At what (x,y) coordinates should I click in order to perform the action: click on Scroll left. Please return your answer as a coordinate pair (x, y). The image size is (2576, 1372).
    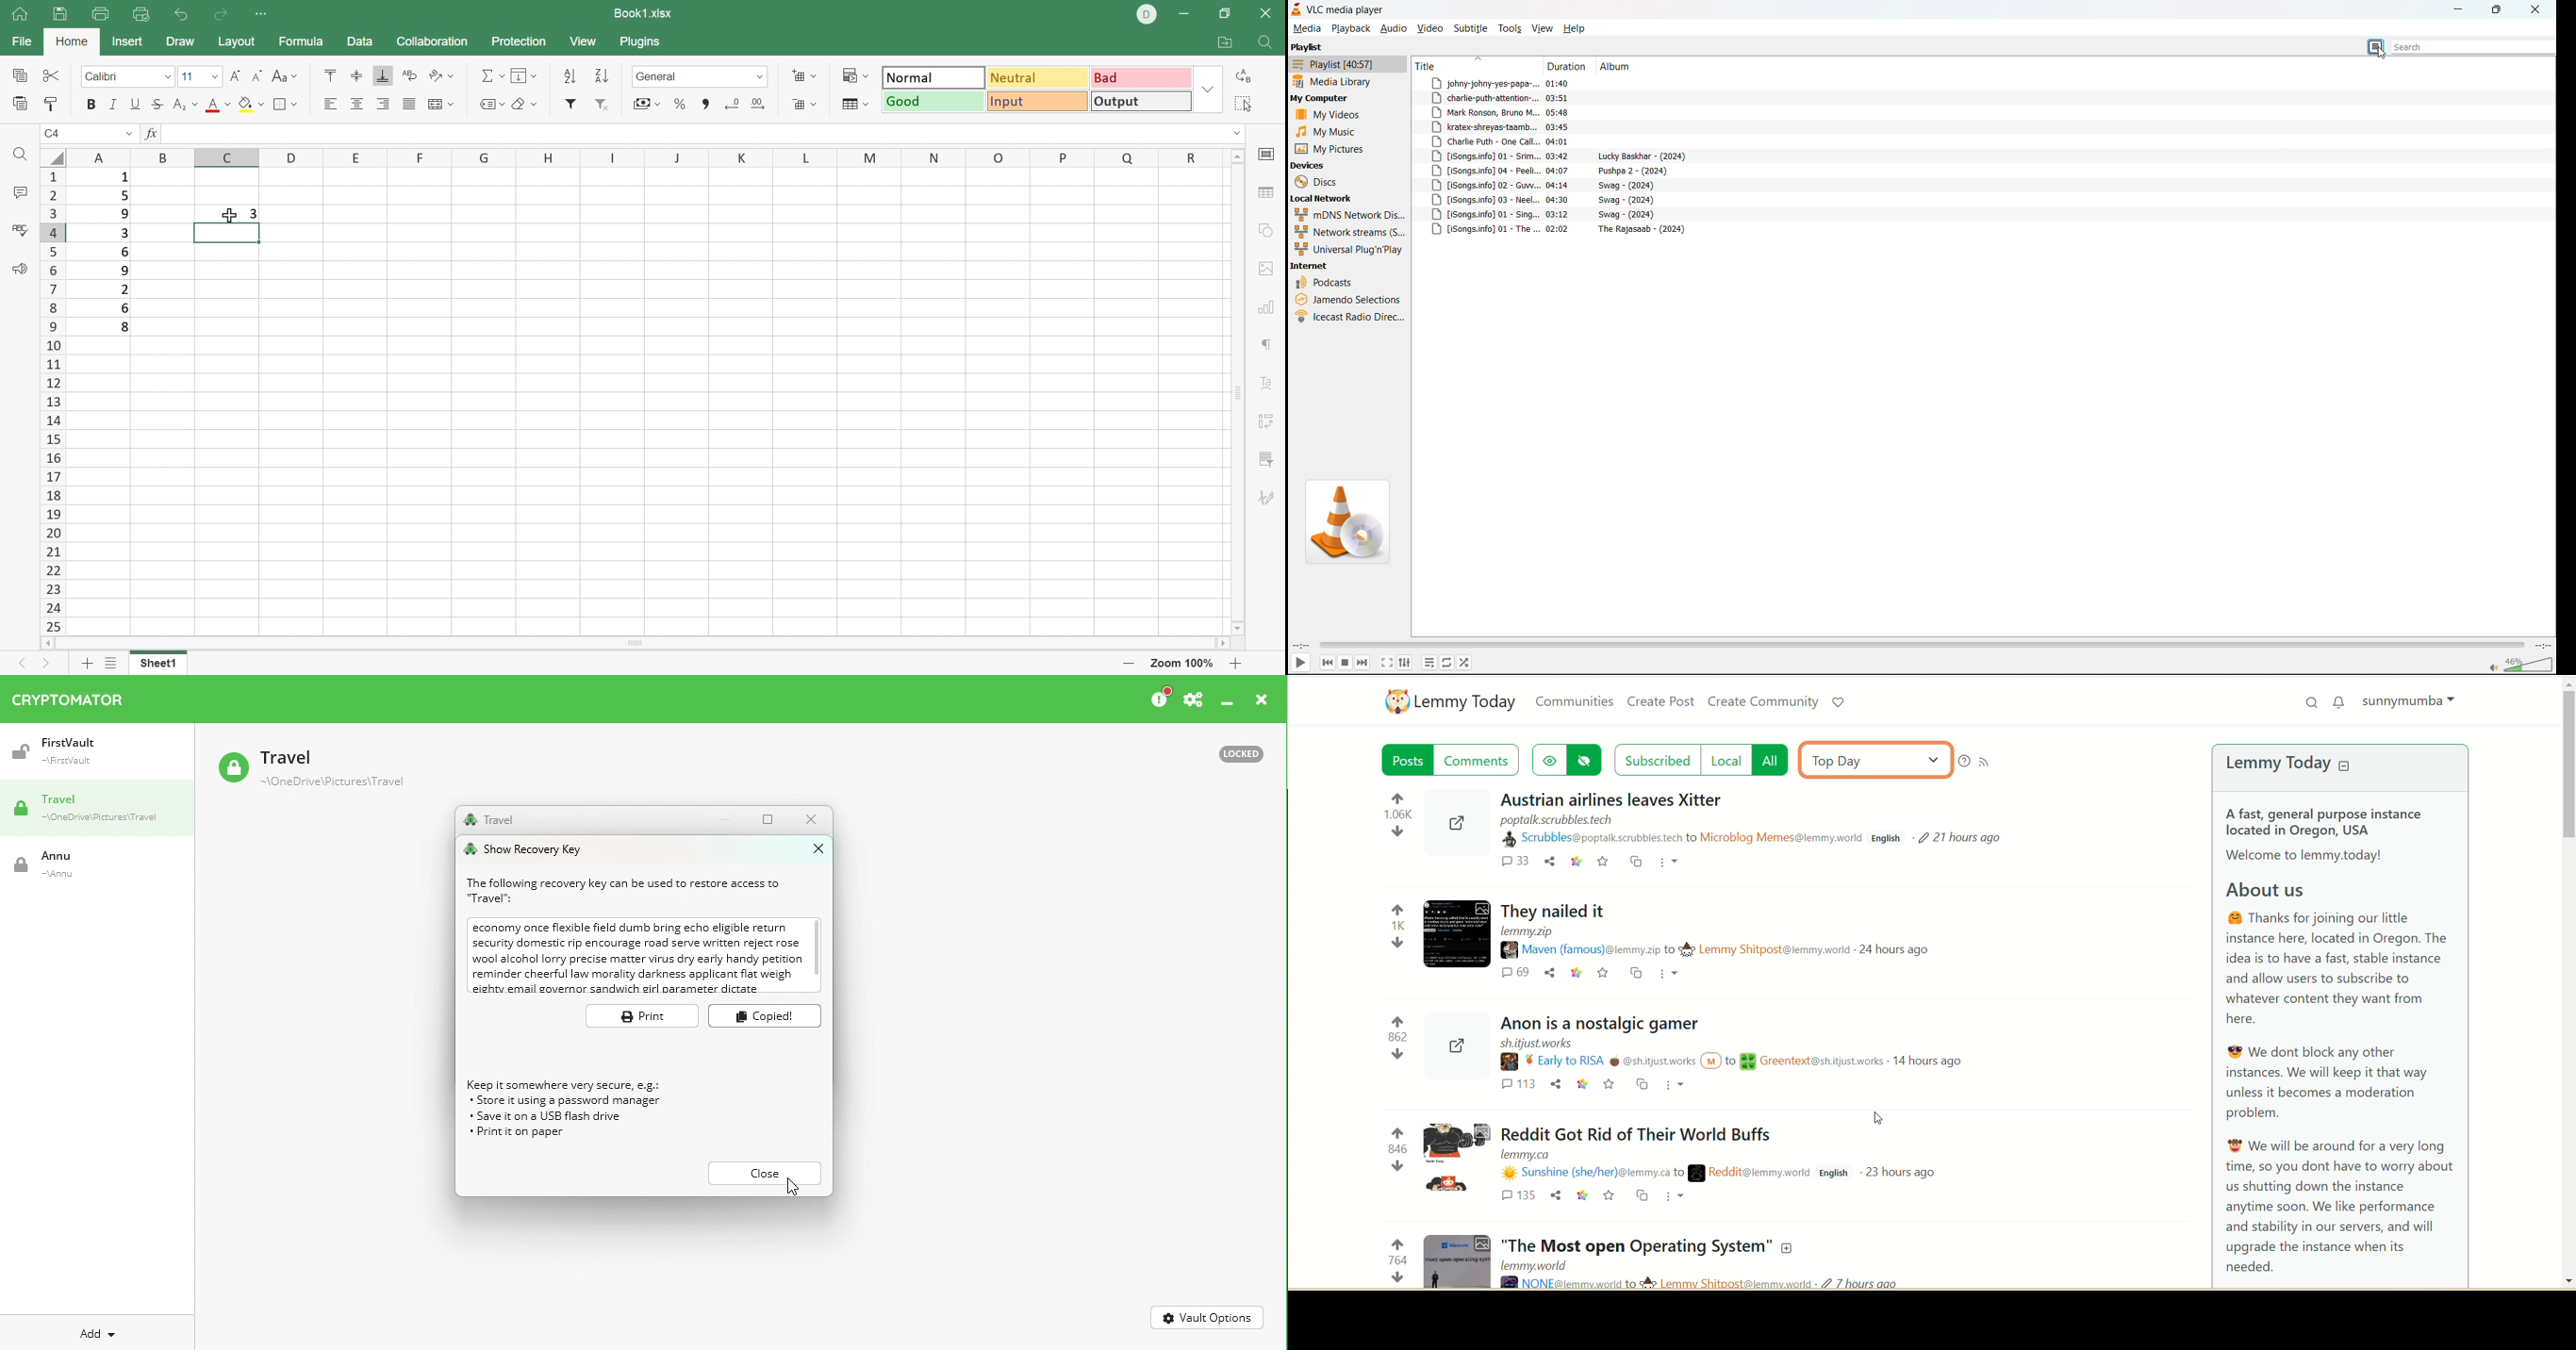
    Looking at the image, I should click on (46, 642).